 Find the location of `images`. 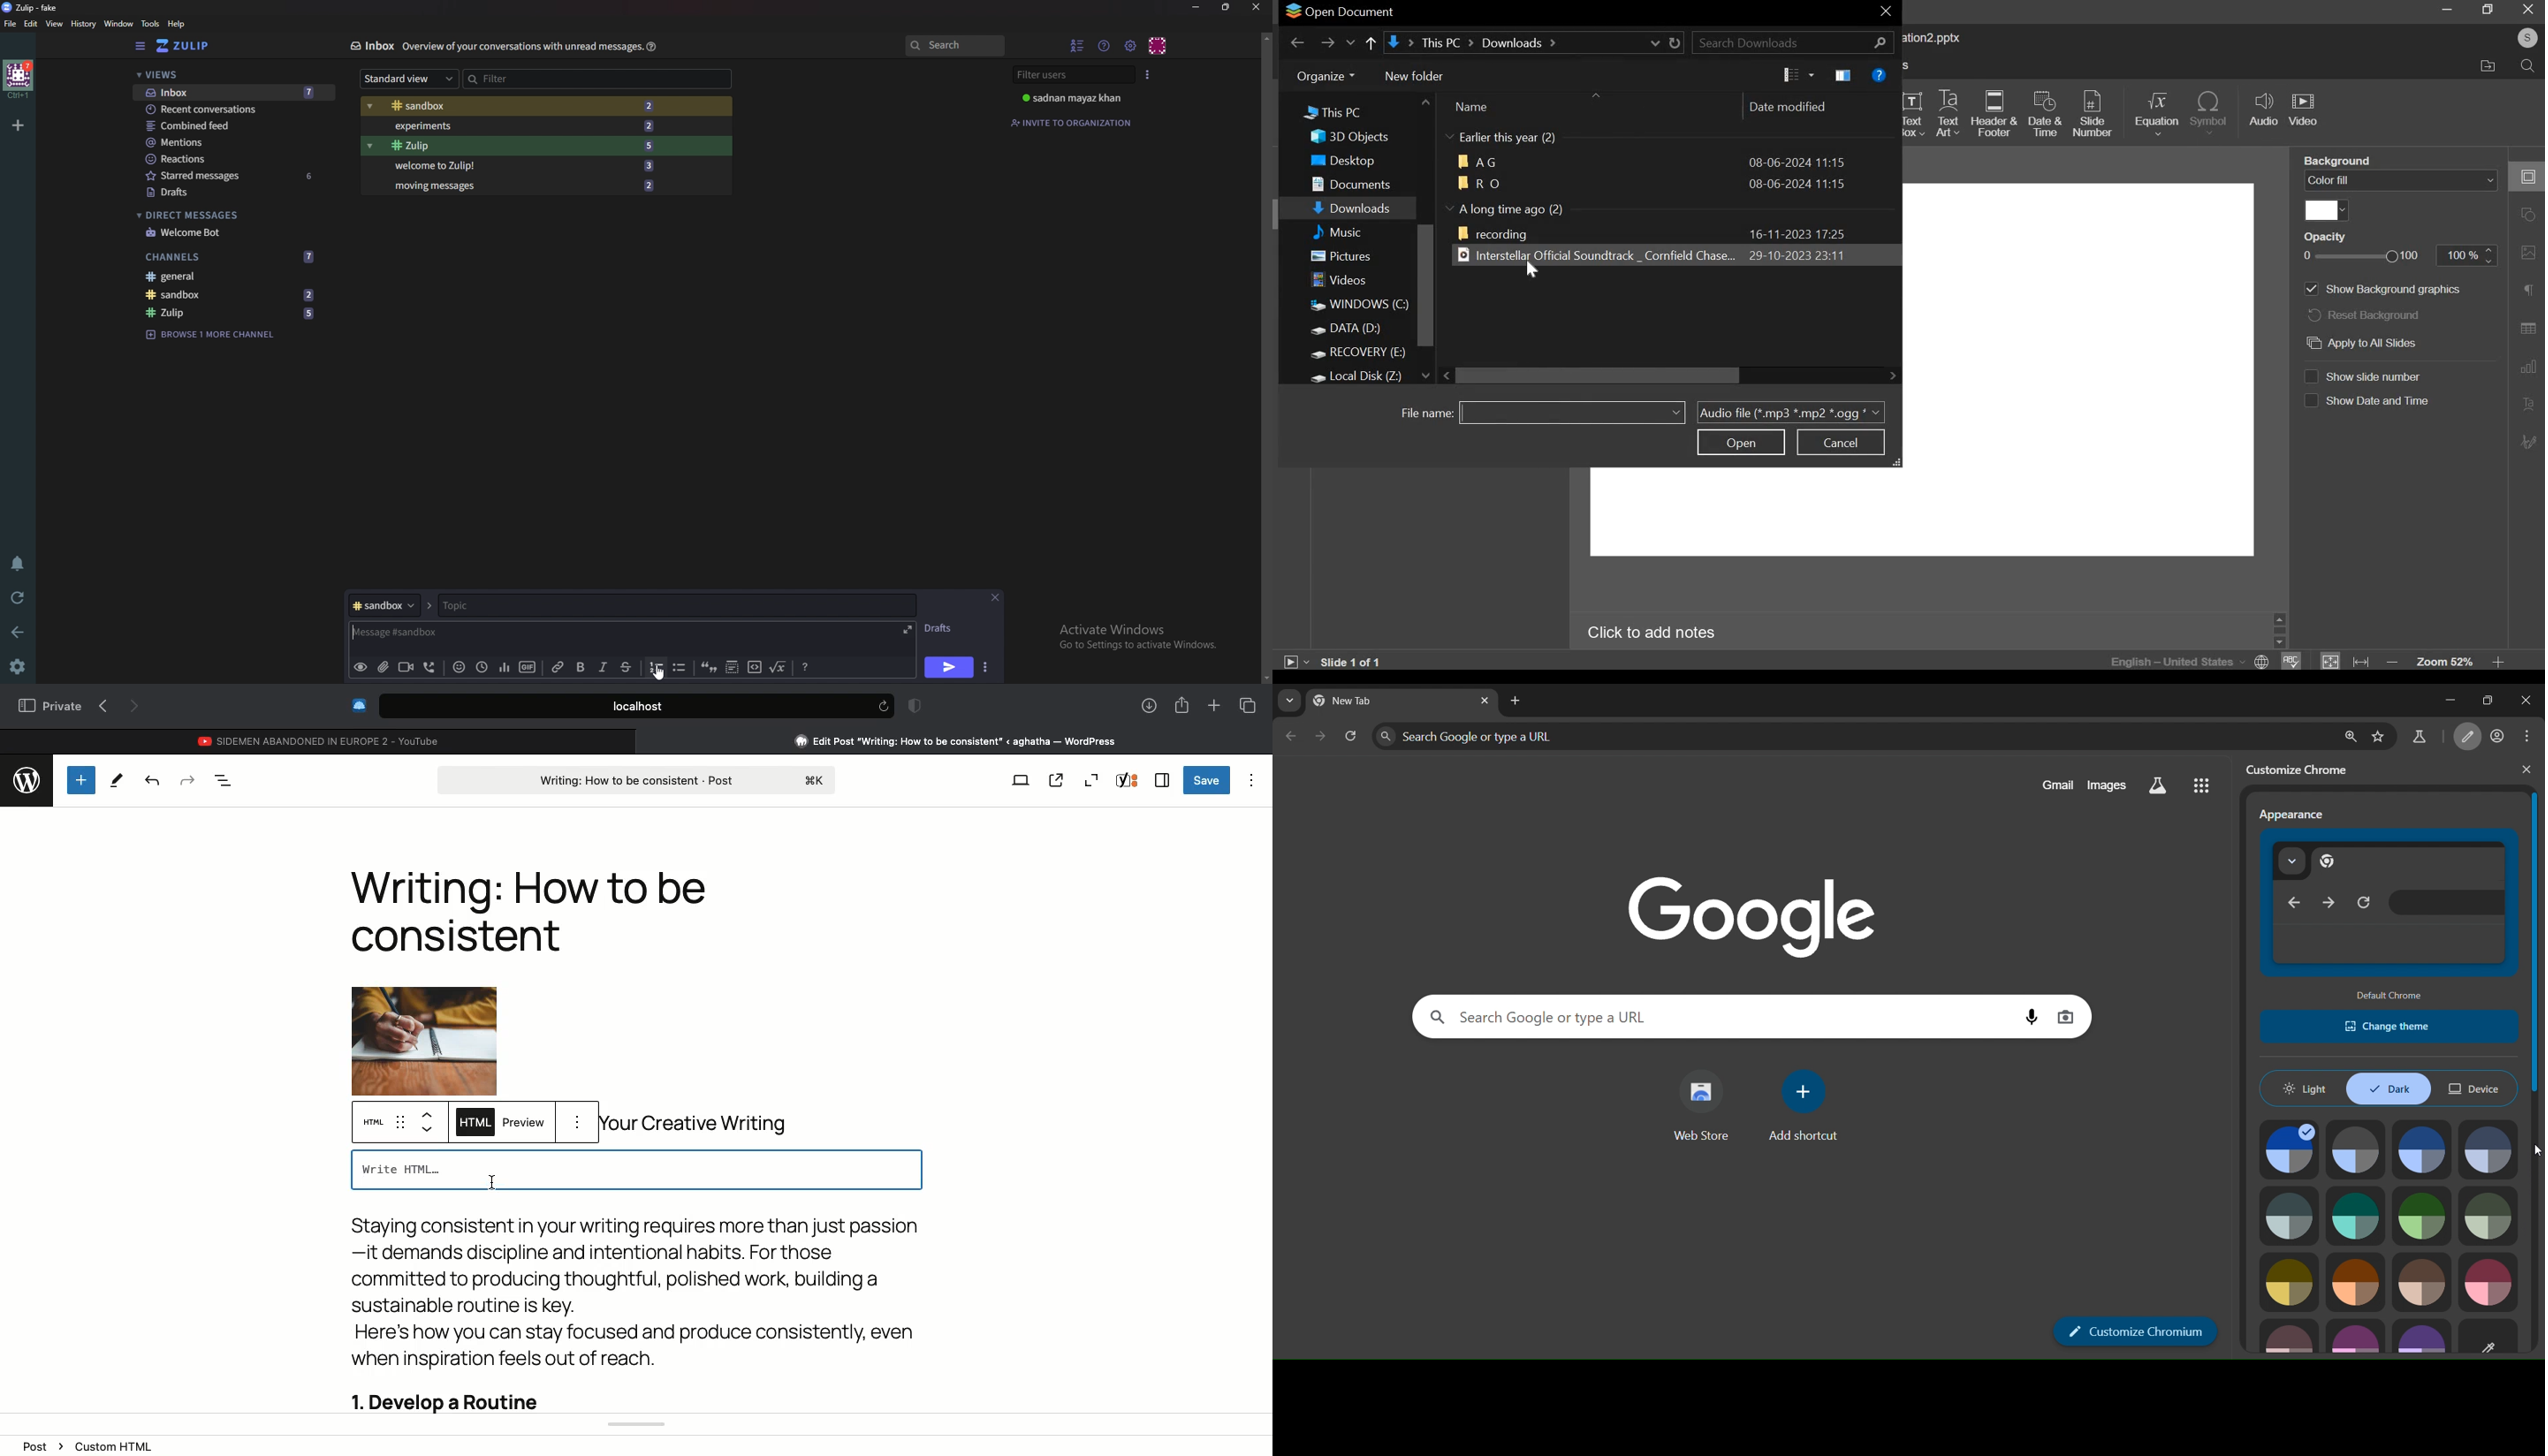

images is located at coordinates (2107, 785).